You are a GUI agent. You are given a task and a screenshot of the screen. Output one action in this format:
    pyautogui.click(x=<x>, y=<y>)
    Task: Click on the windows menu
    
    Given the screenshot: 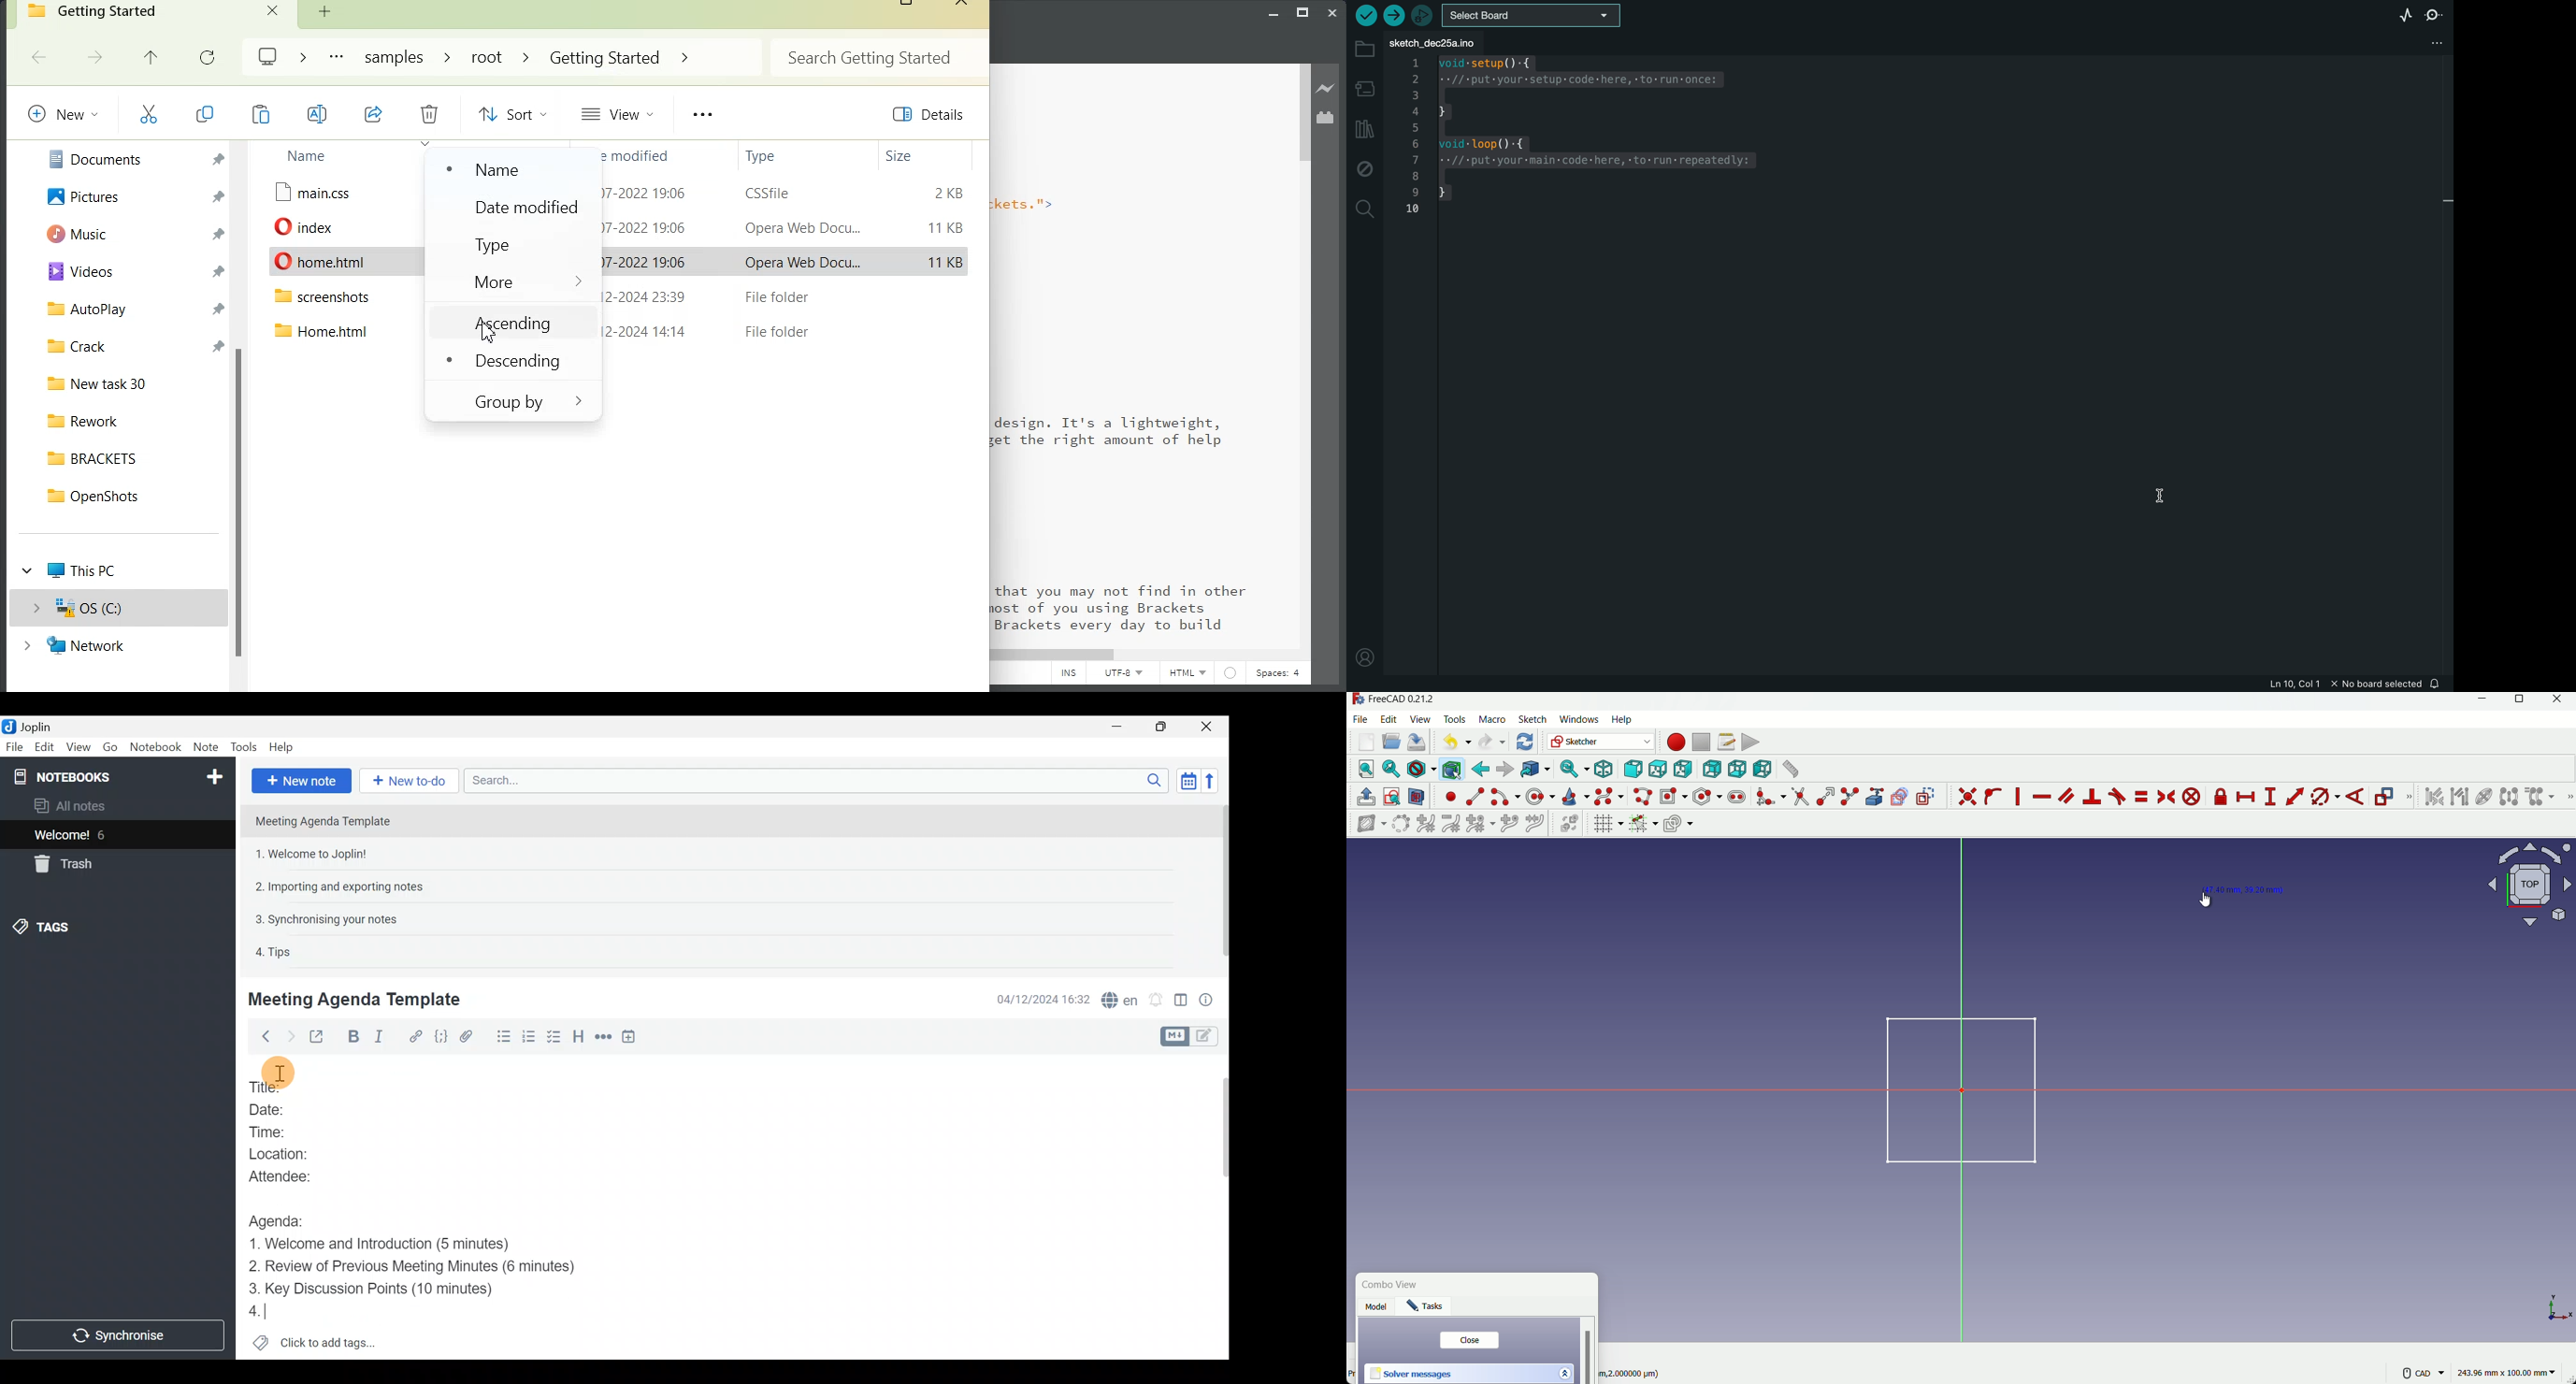 What is the action you would take?
    pyautogui.click(x=1578, y=720)
    